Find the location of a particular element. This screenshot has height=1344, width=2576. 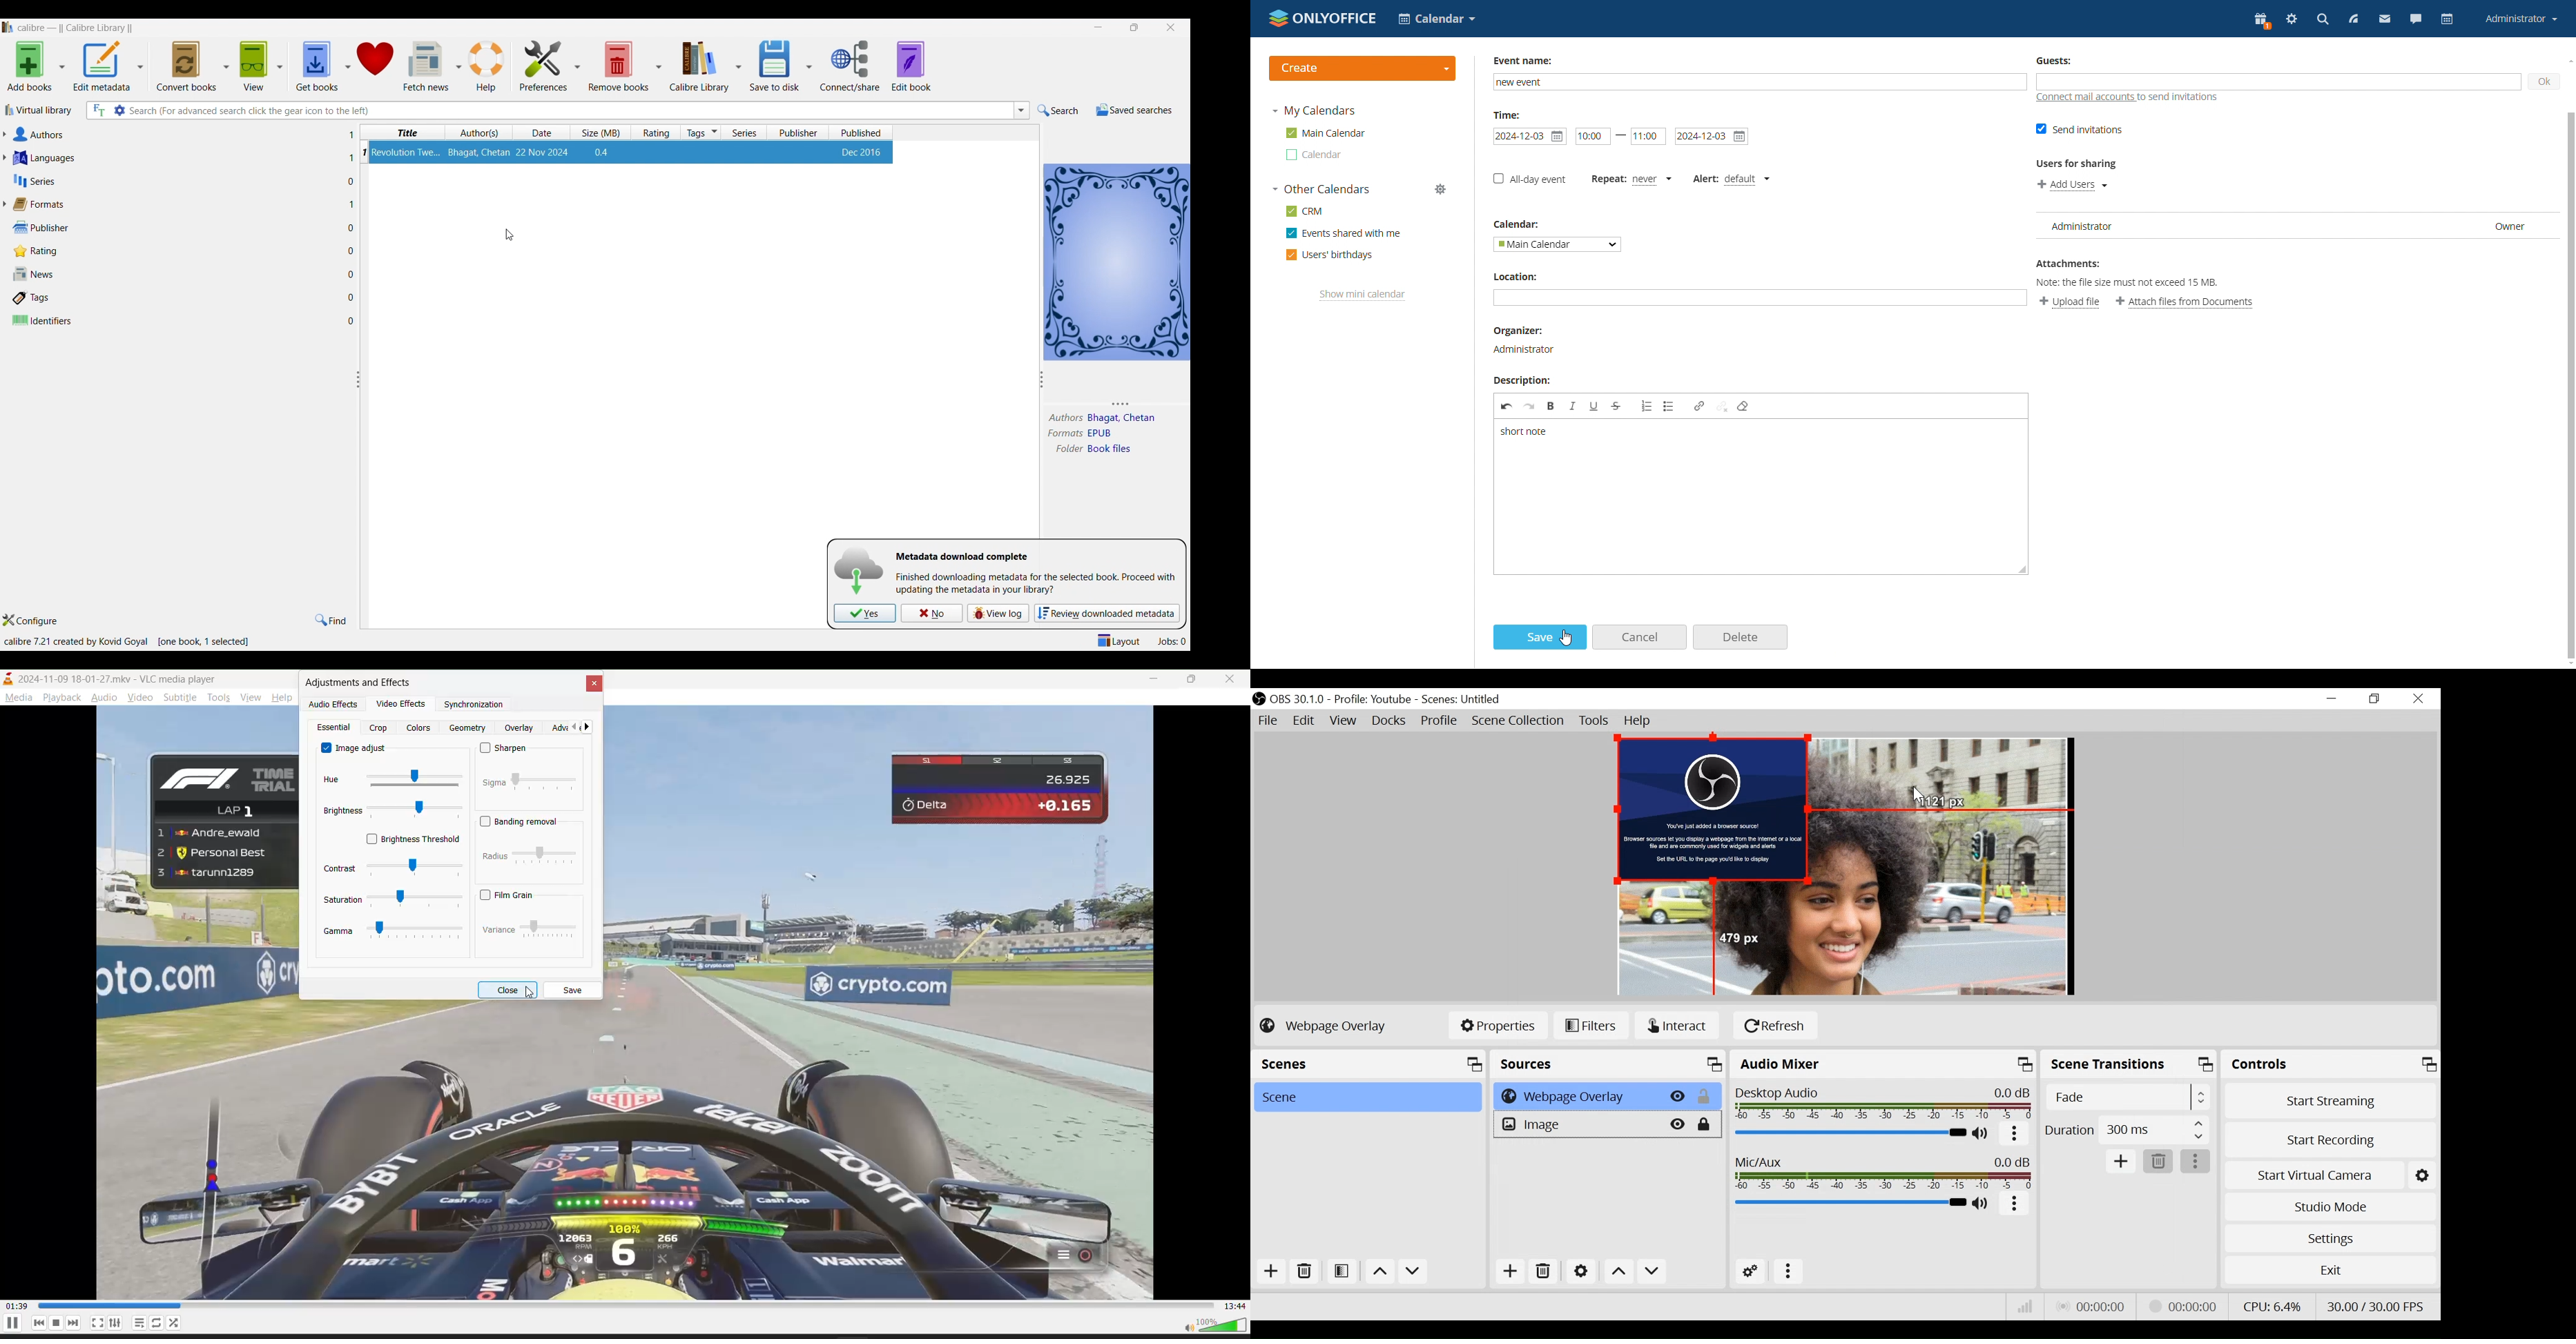

Start Streaming is located at coordinates (2330, 1102).